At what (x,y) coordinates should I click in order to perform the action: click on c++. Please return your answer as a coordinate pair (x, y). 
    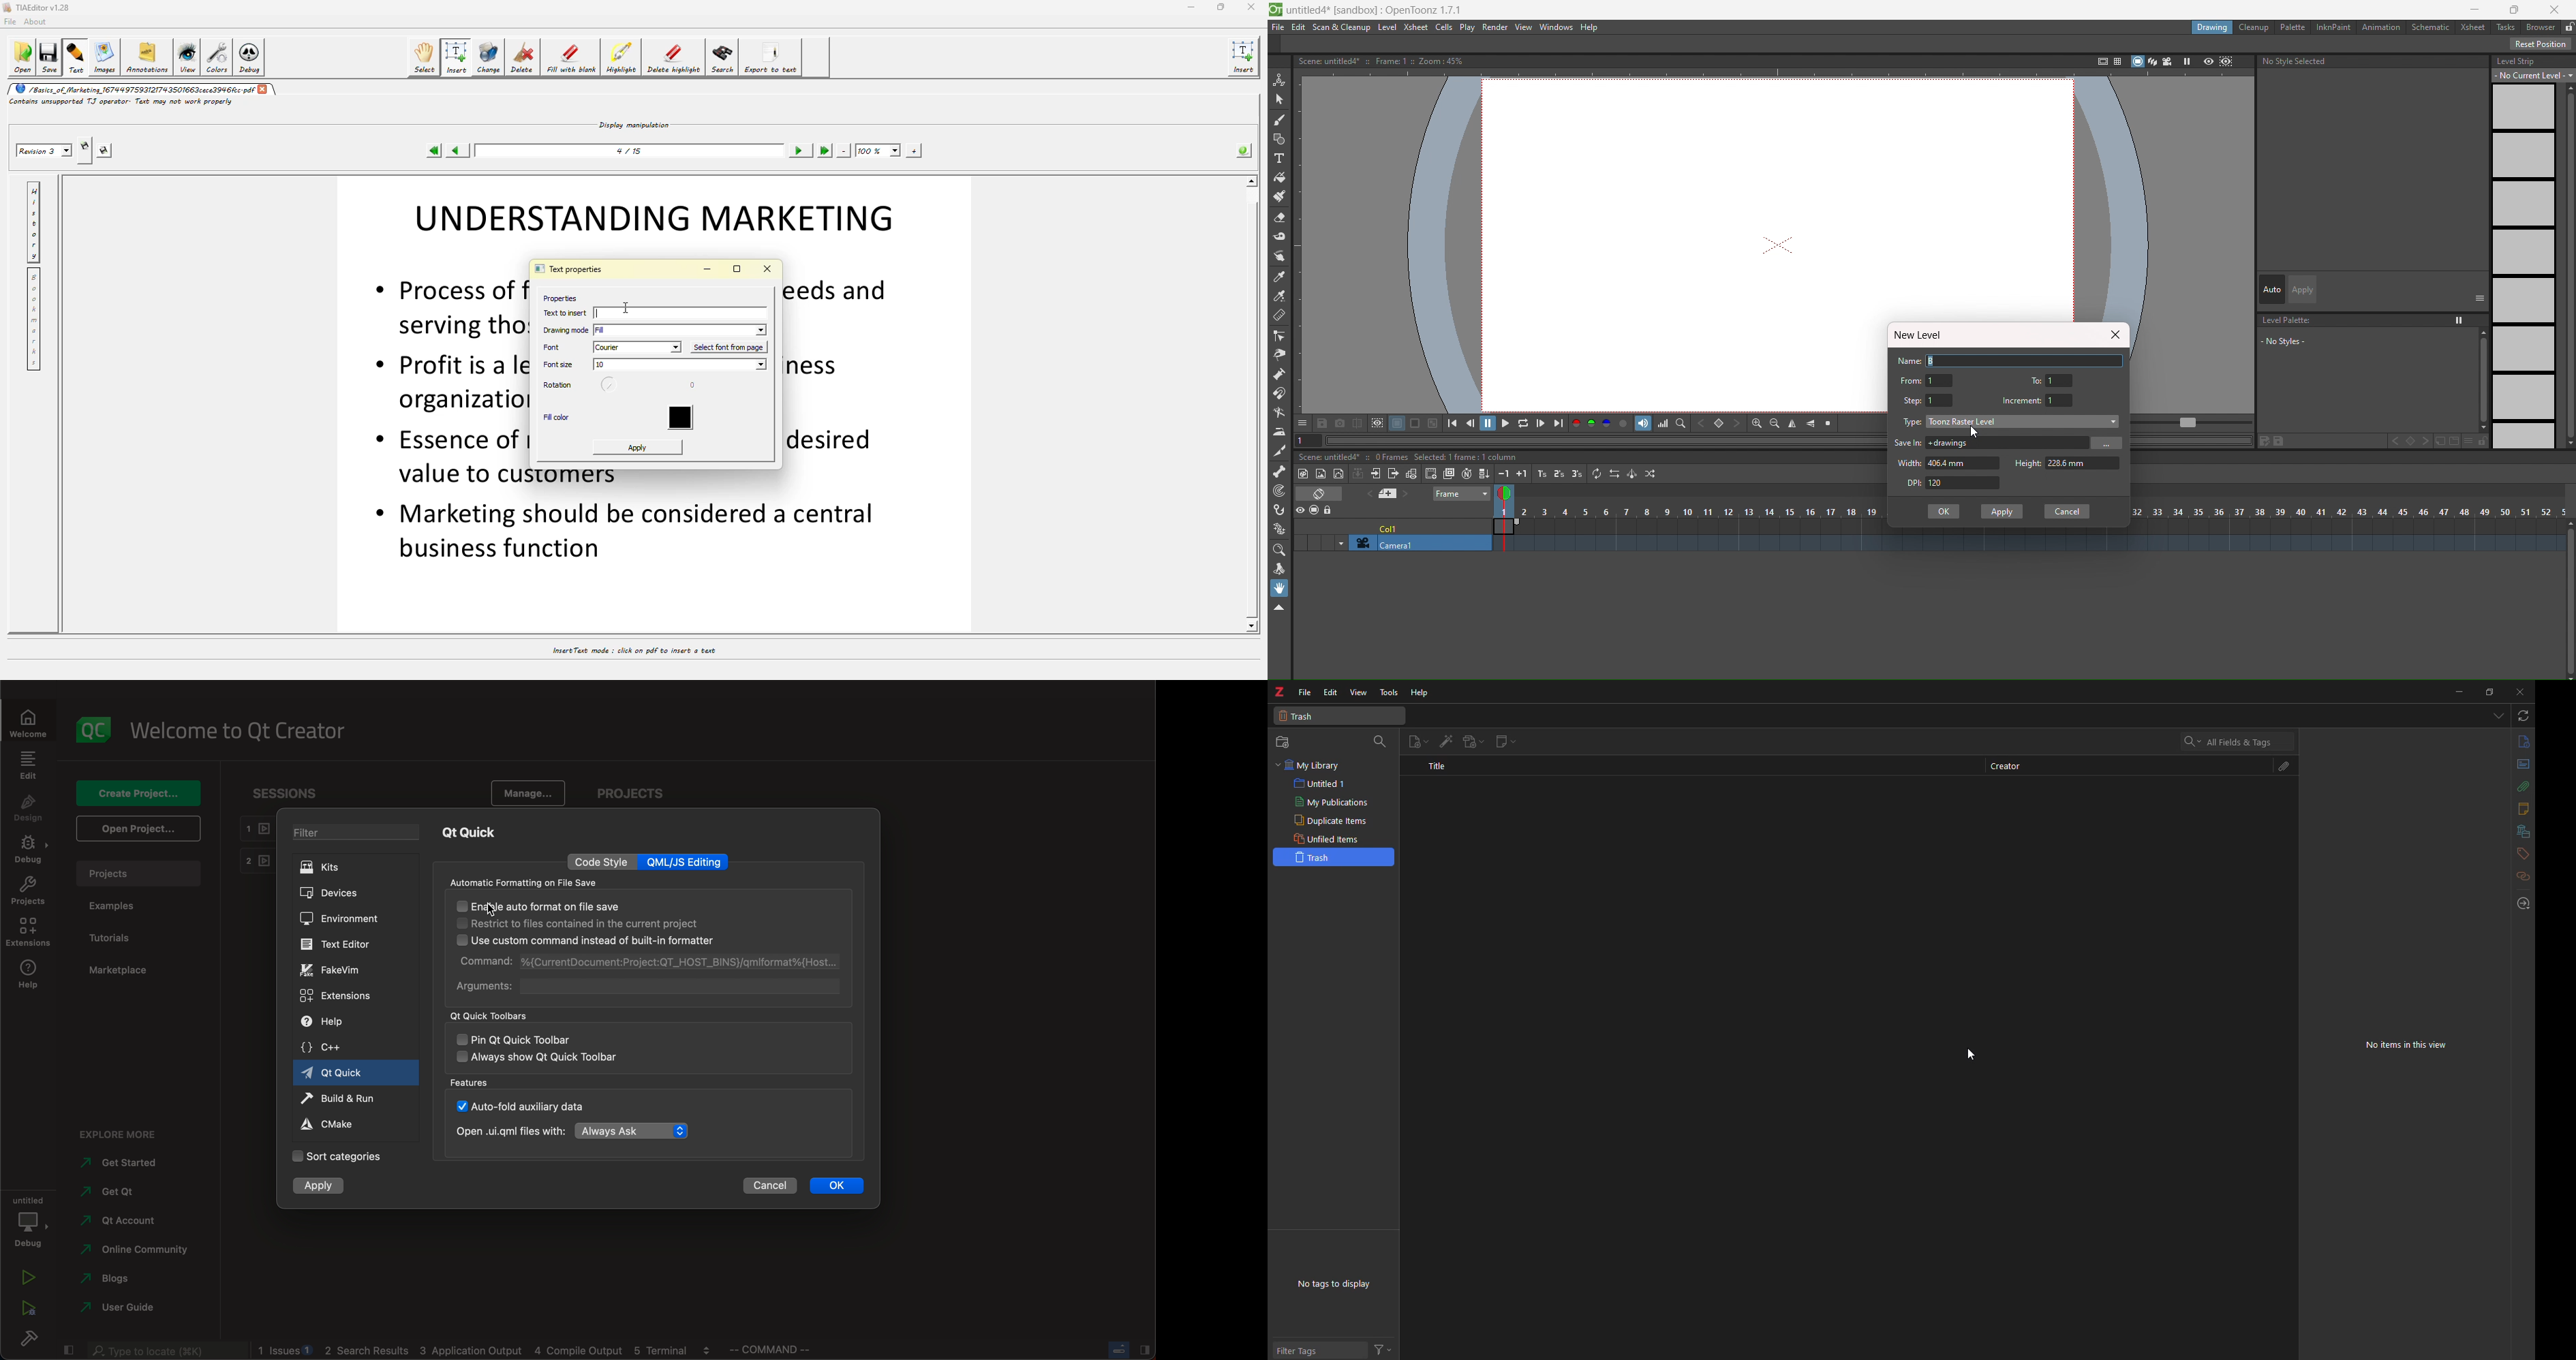
    Looking at the image, I should click on (332, 1048).